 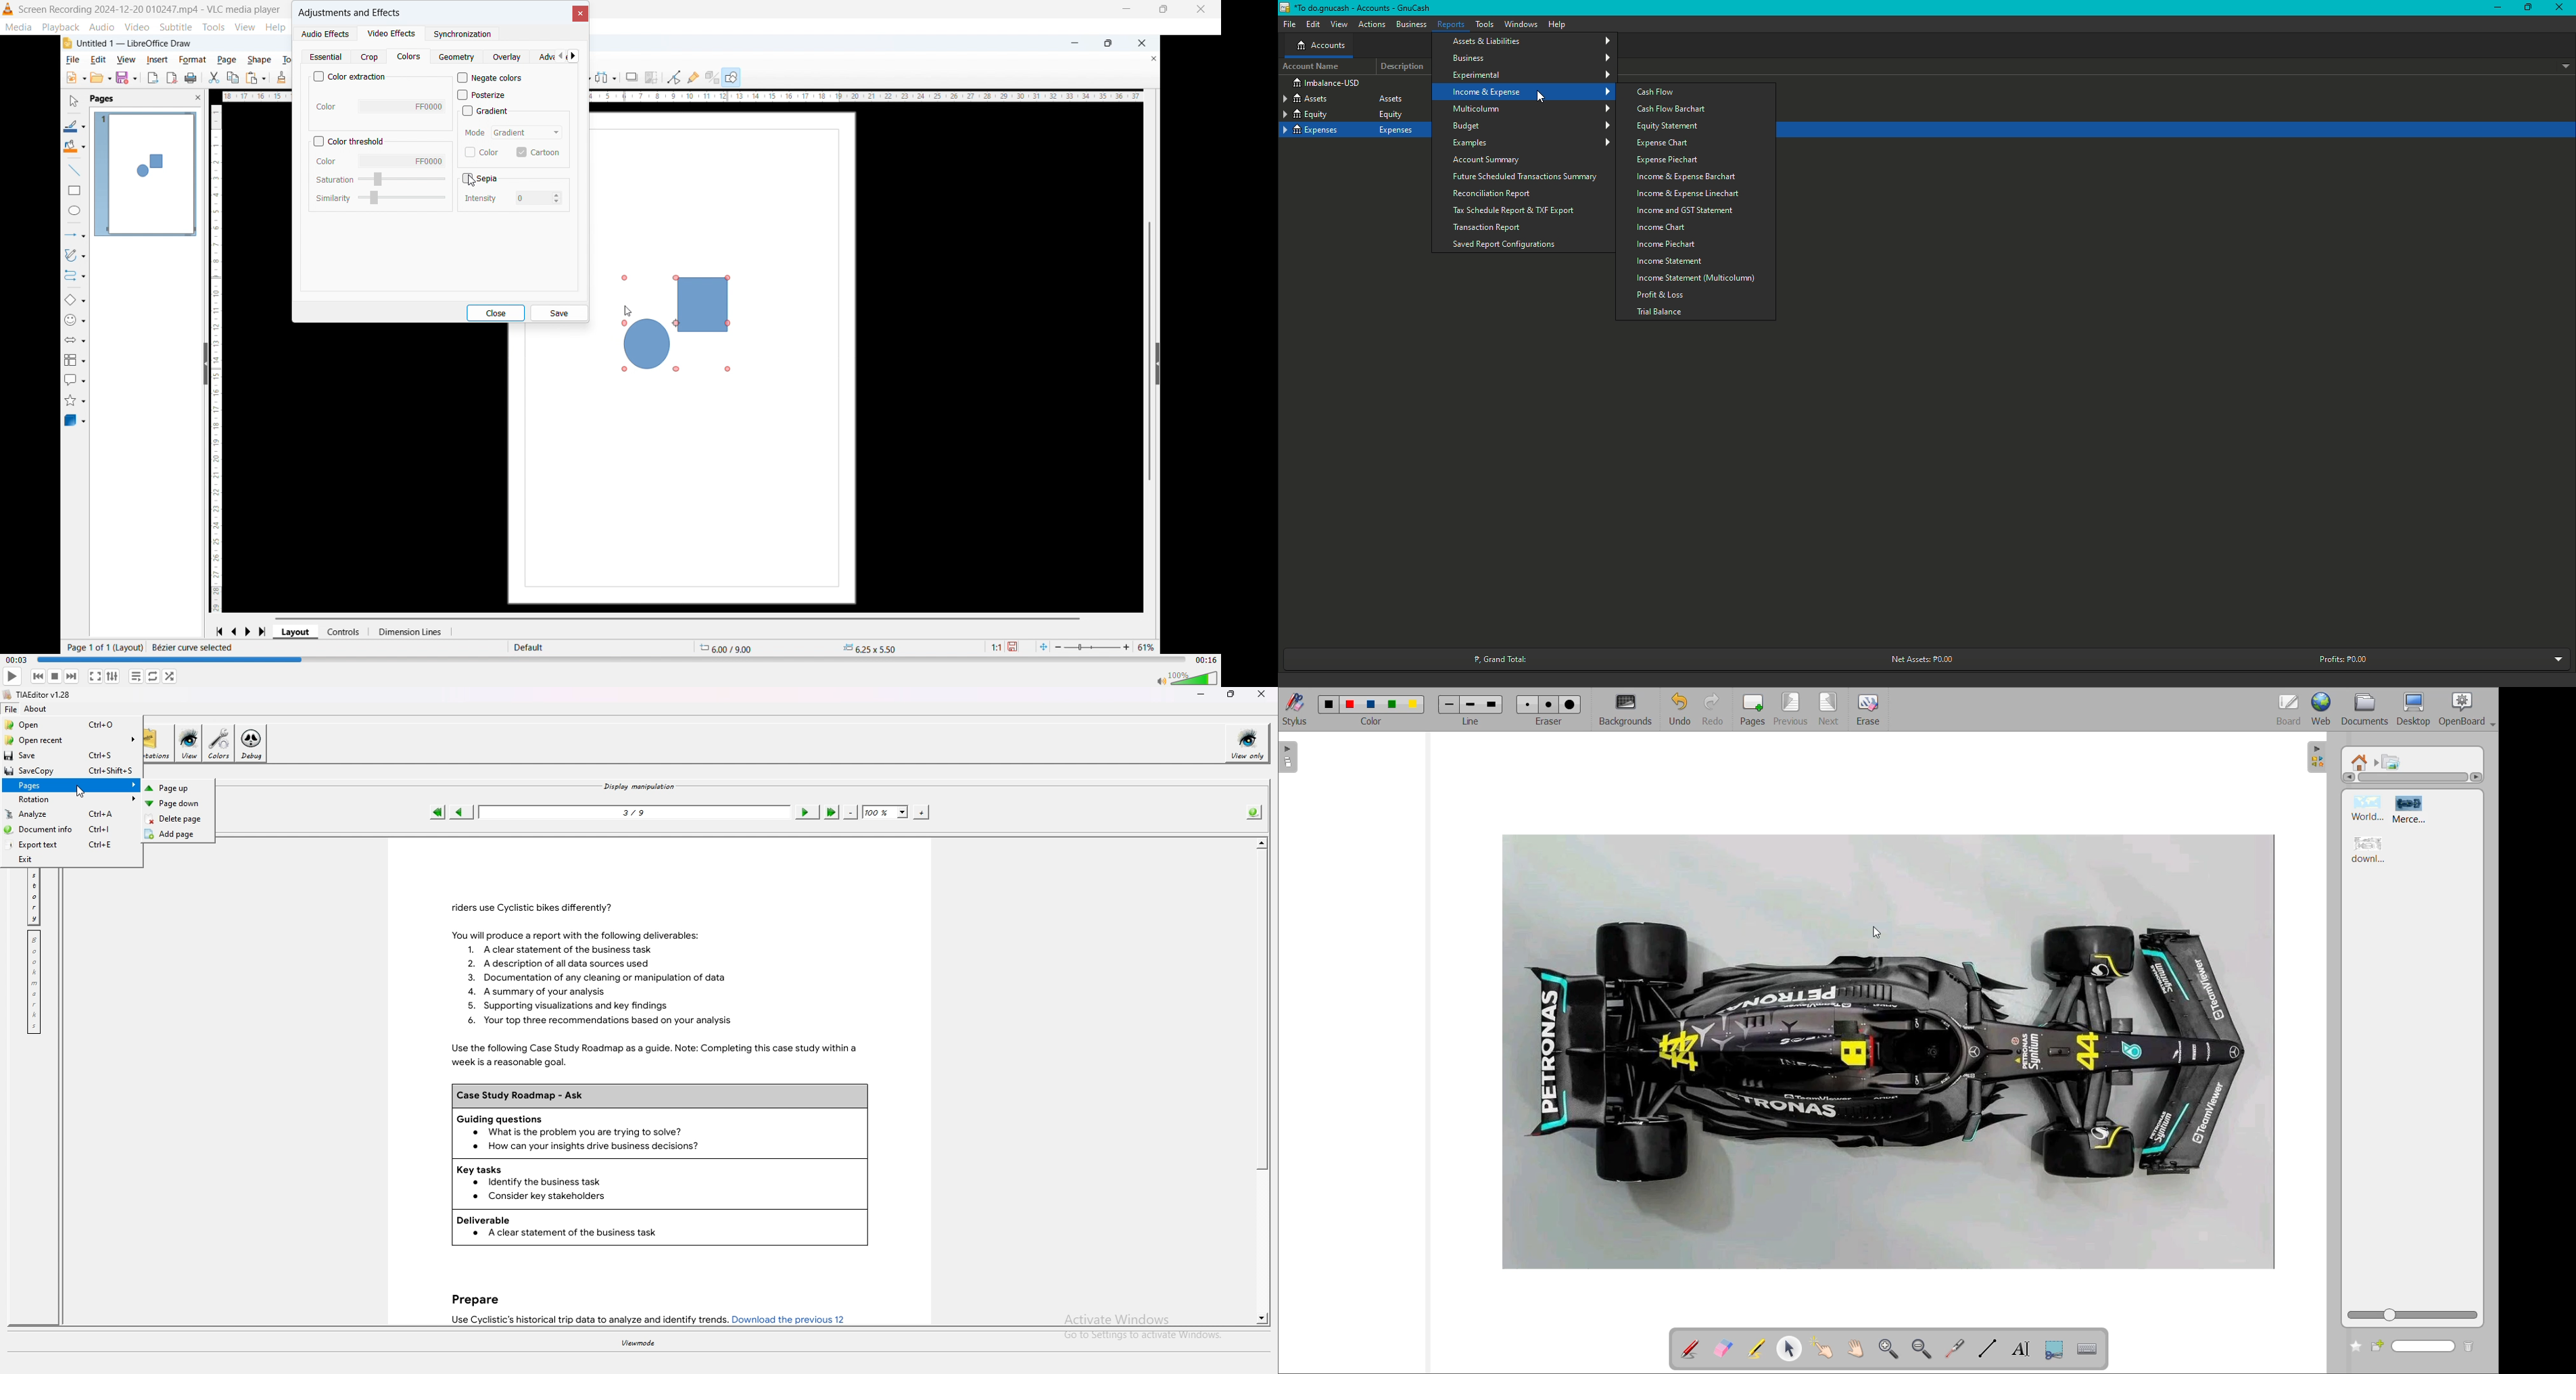 What do you see at coordinates (1392, 706) in the screenshot?
I see `color 4` at bounding box center [1392, 706].